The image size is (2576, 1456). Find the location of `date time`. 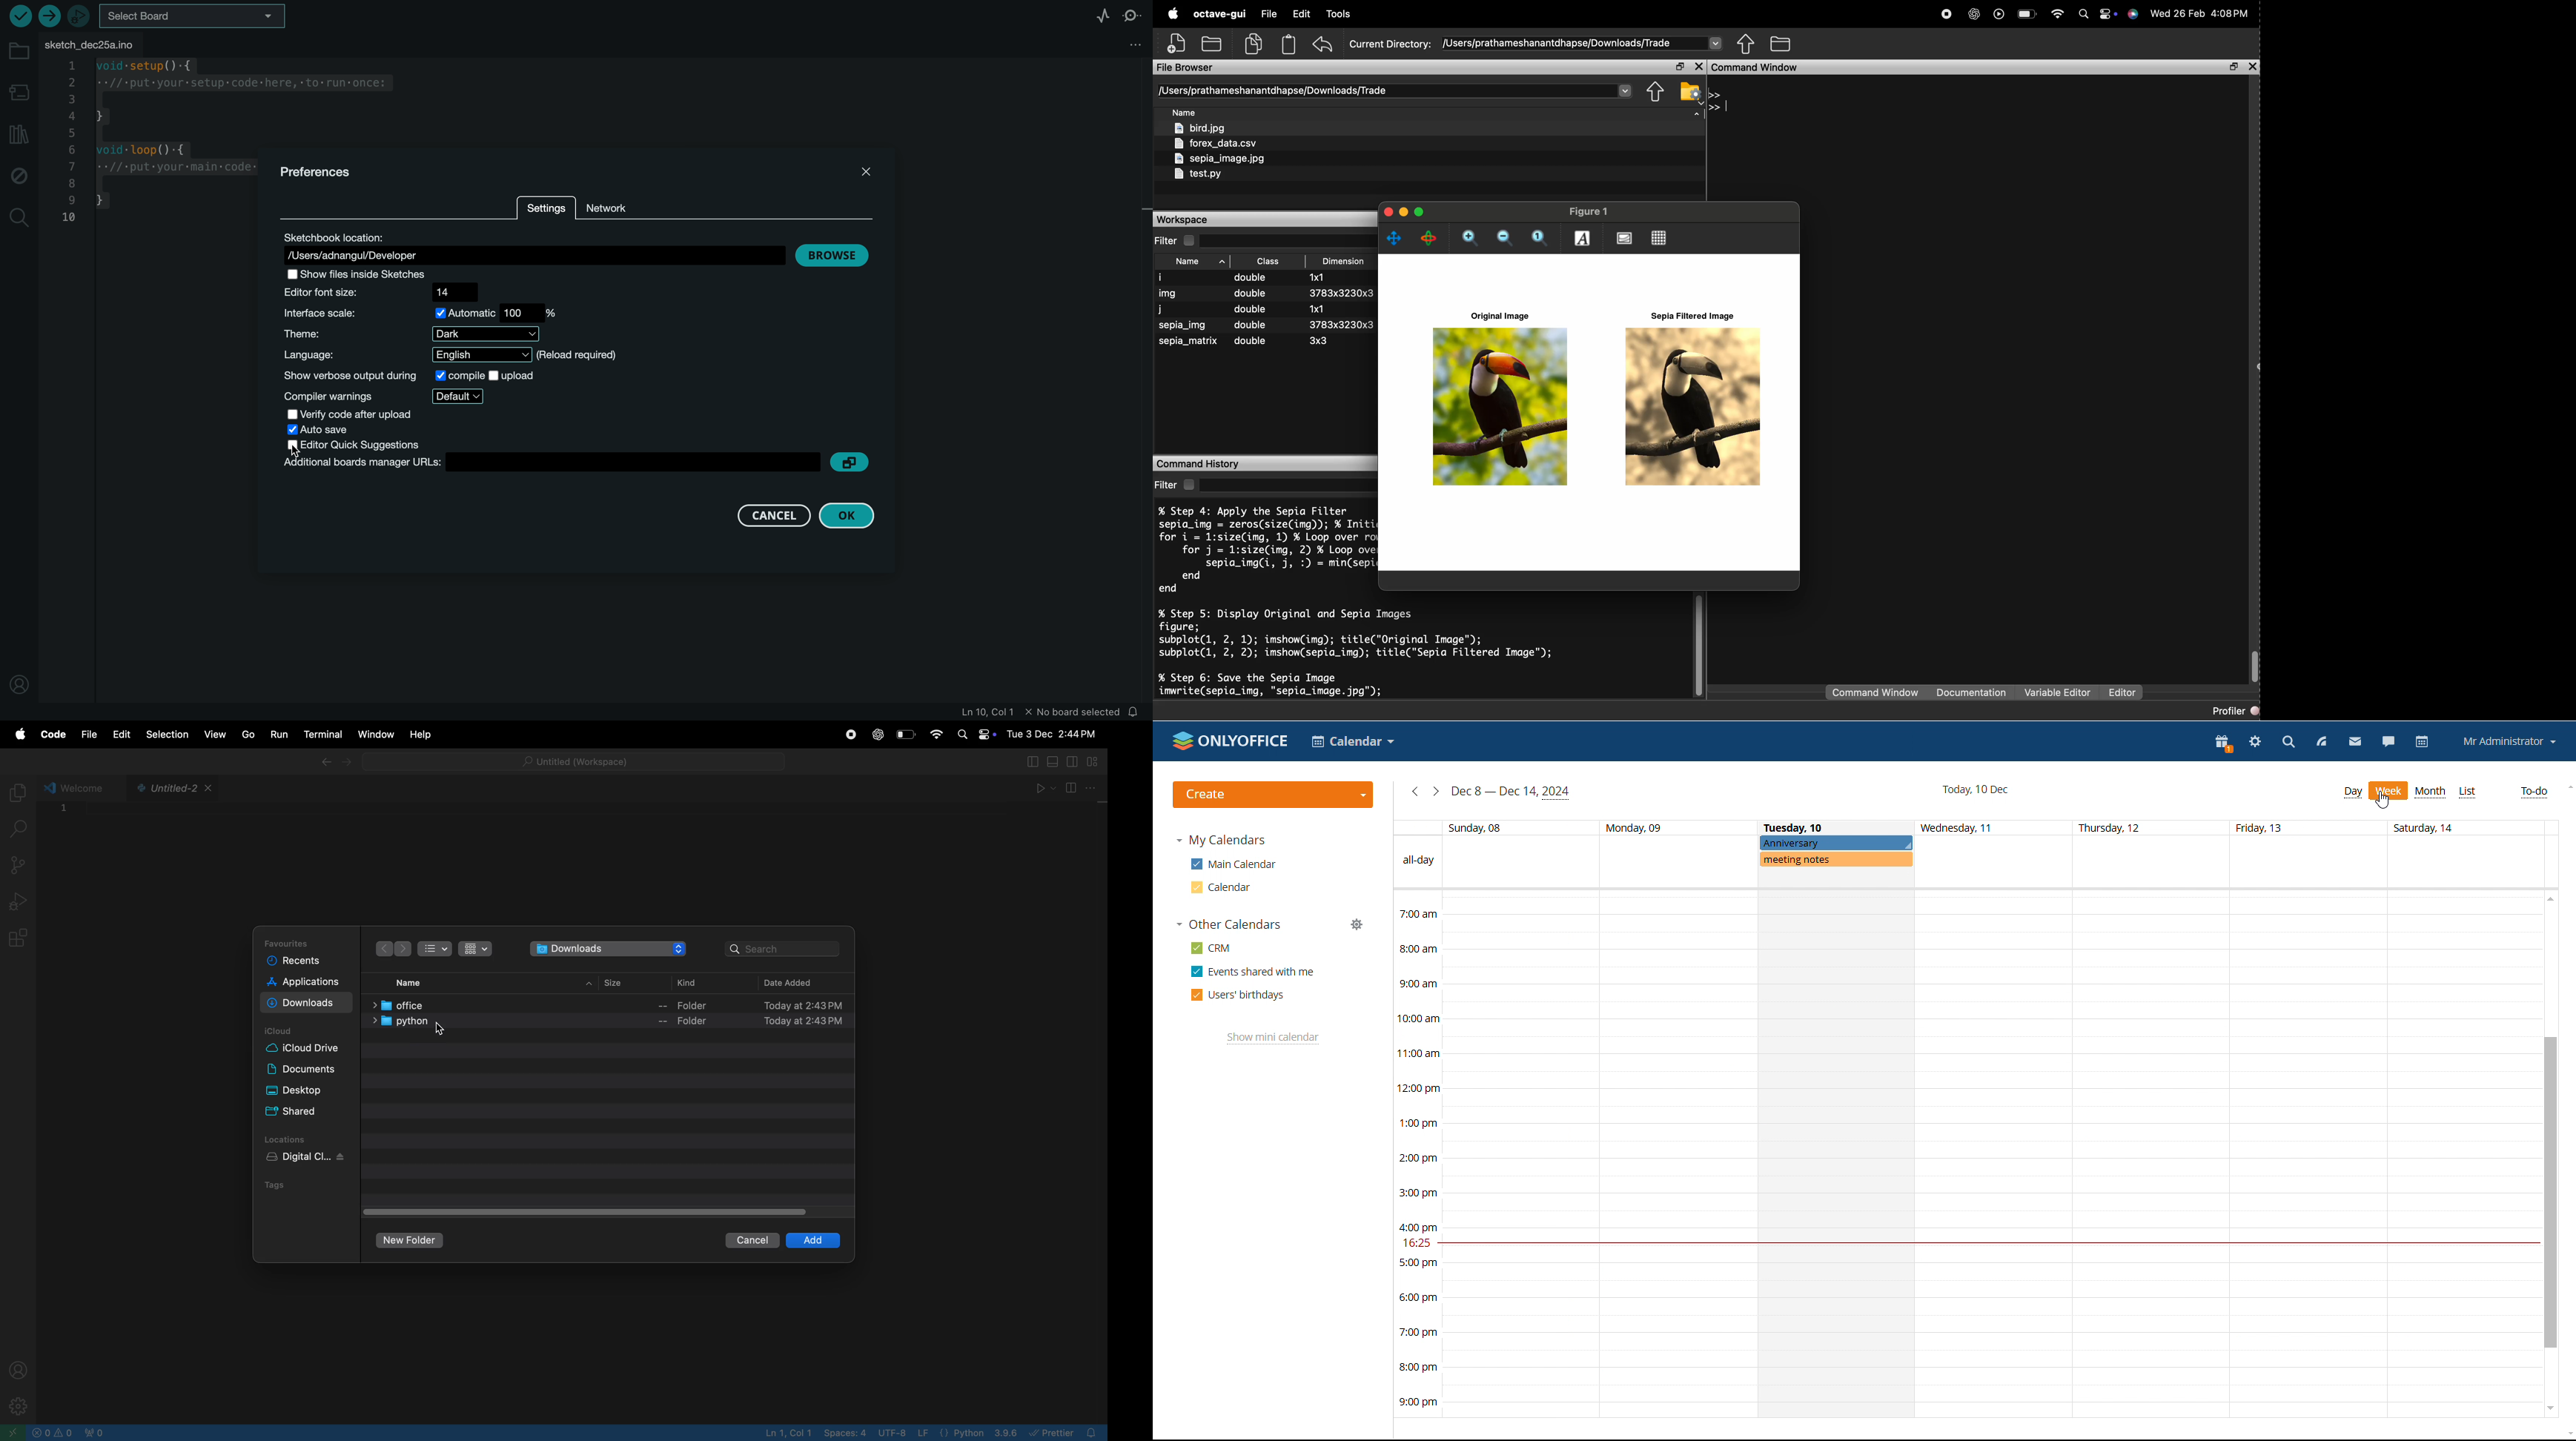

date time is located at coordinates (797, 1024).